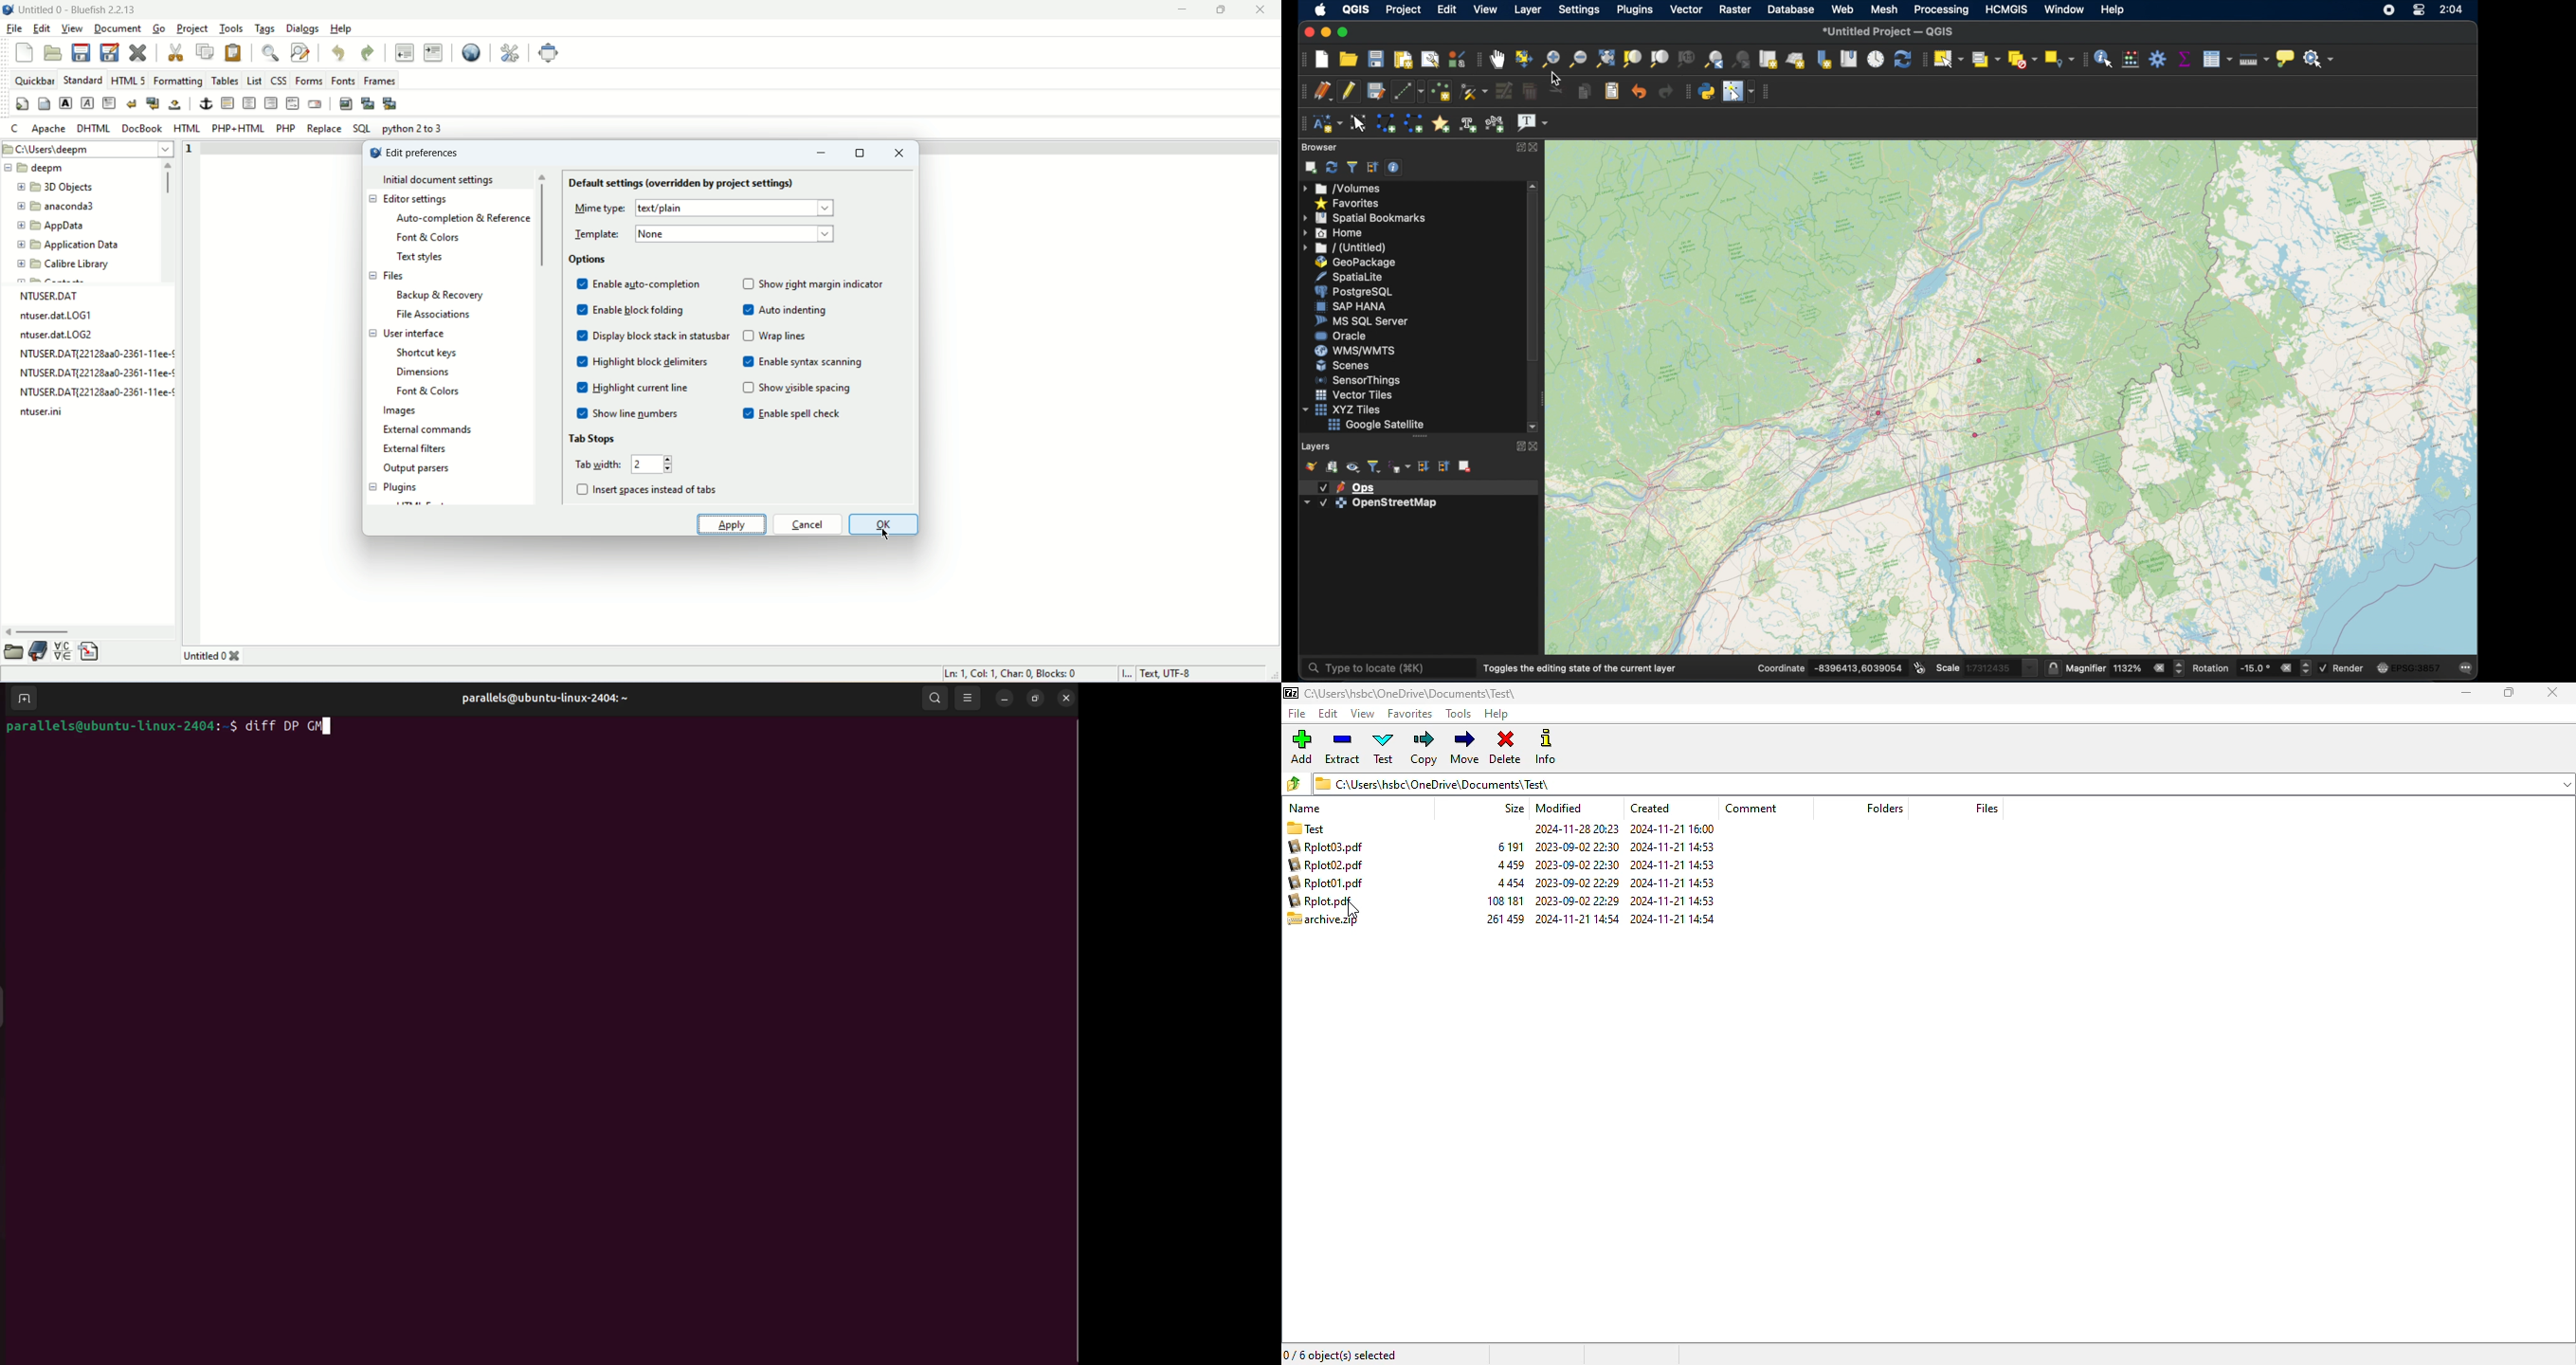  I want to click on current folder, so click(1931, 783).